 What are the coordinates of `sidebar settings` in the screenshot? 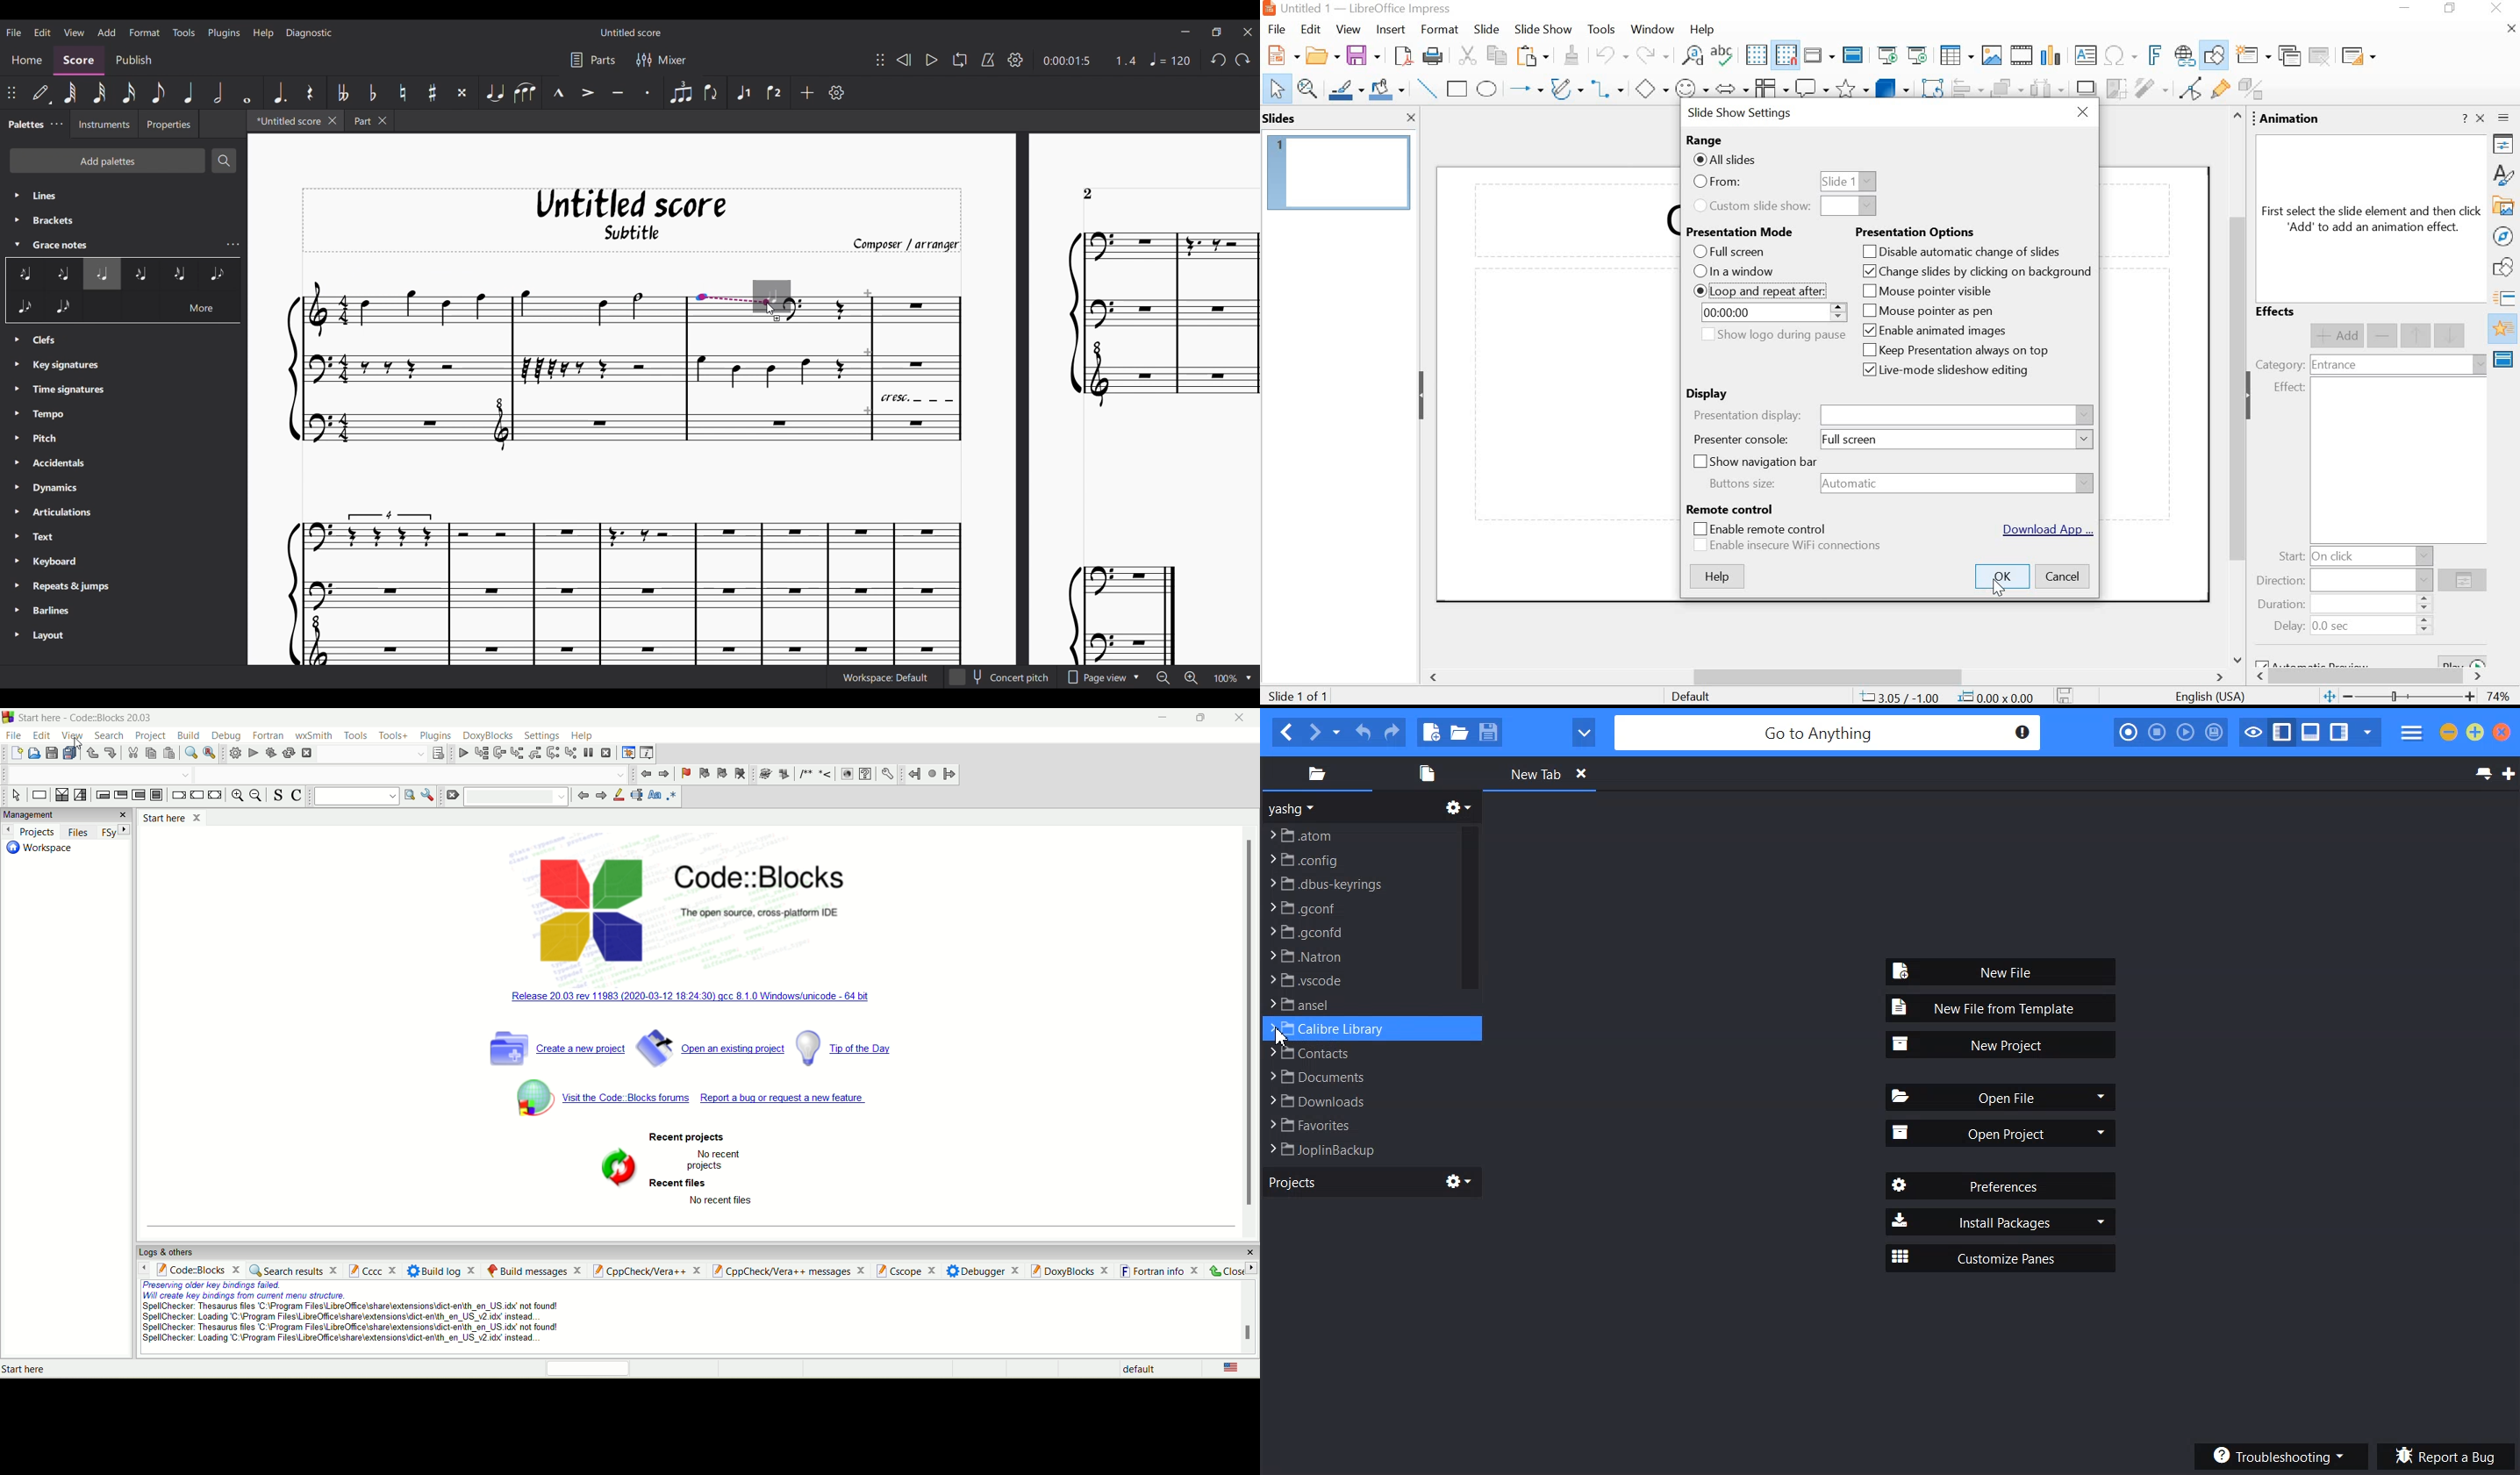 It's located at (2506, 120).